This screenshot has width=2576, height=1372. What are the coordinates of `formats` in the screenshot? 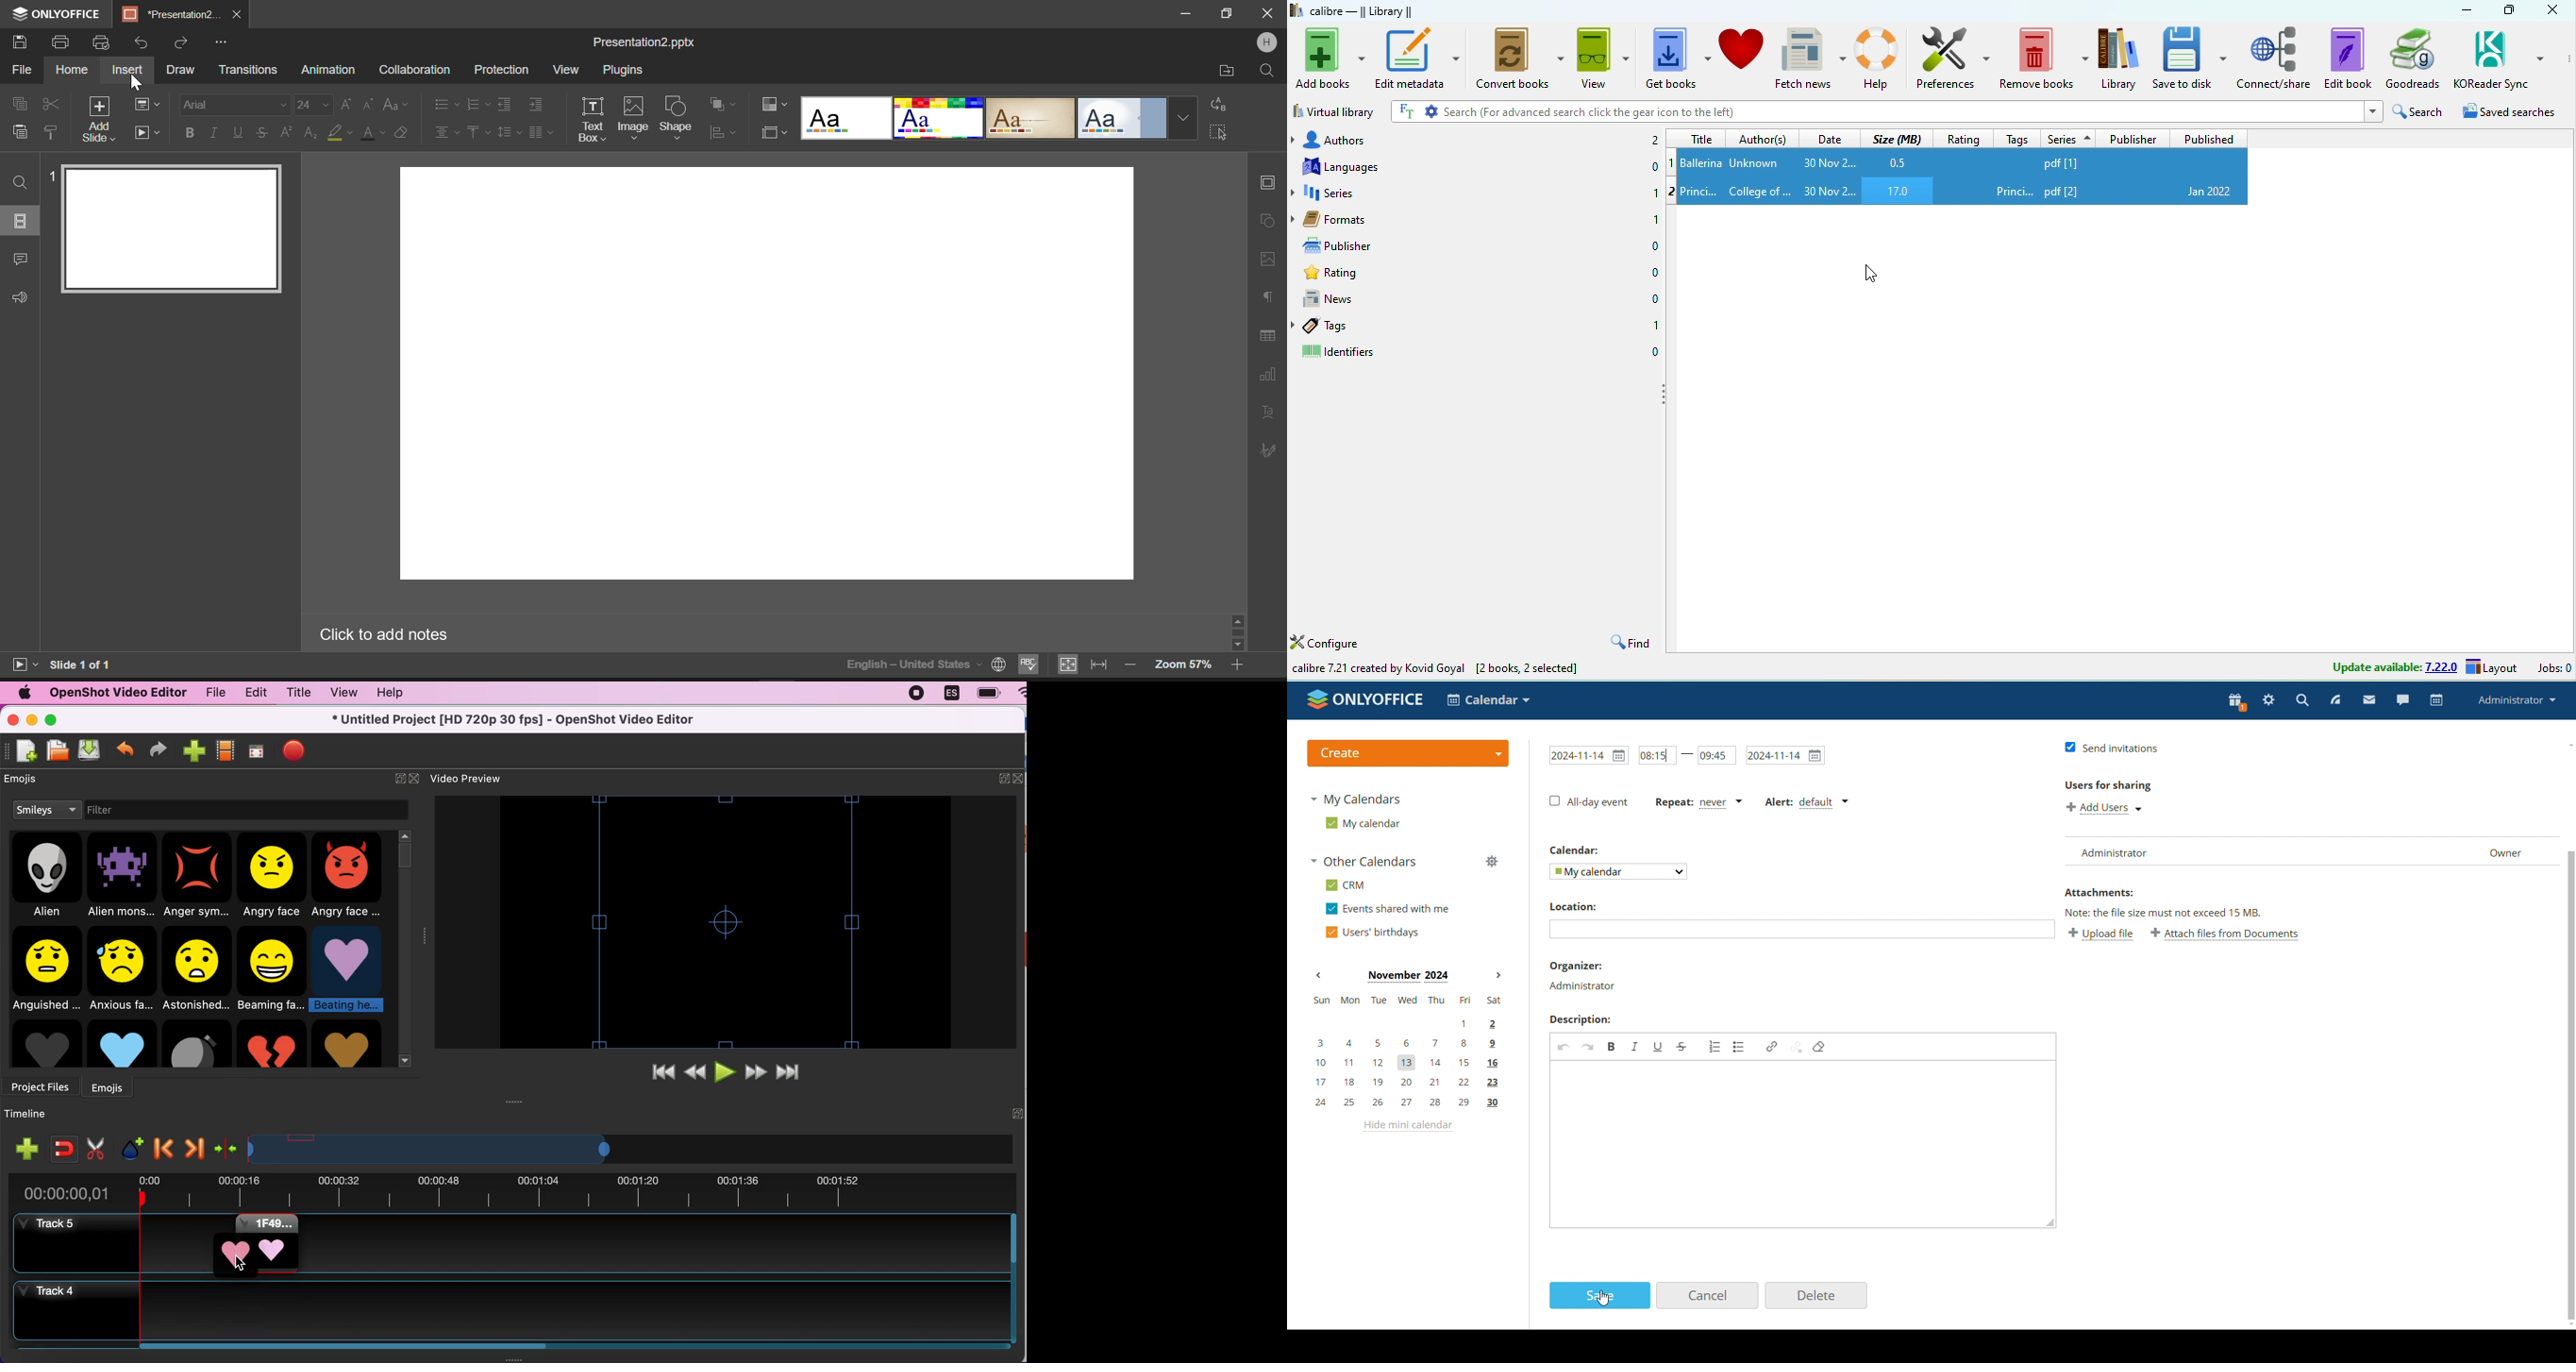 It's located at (1365, 217).